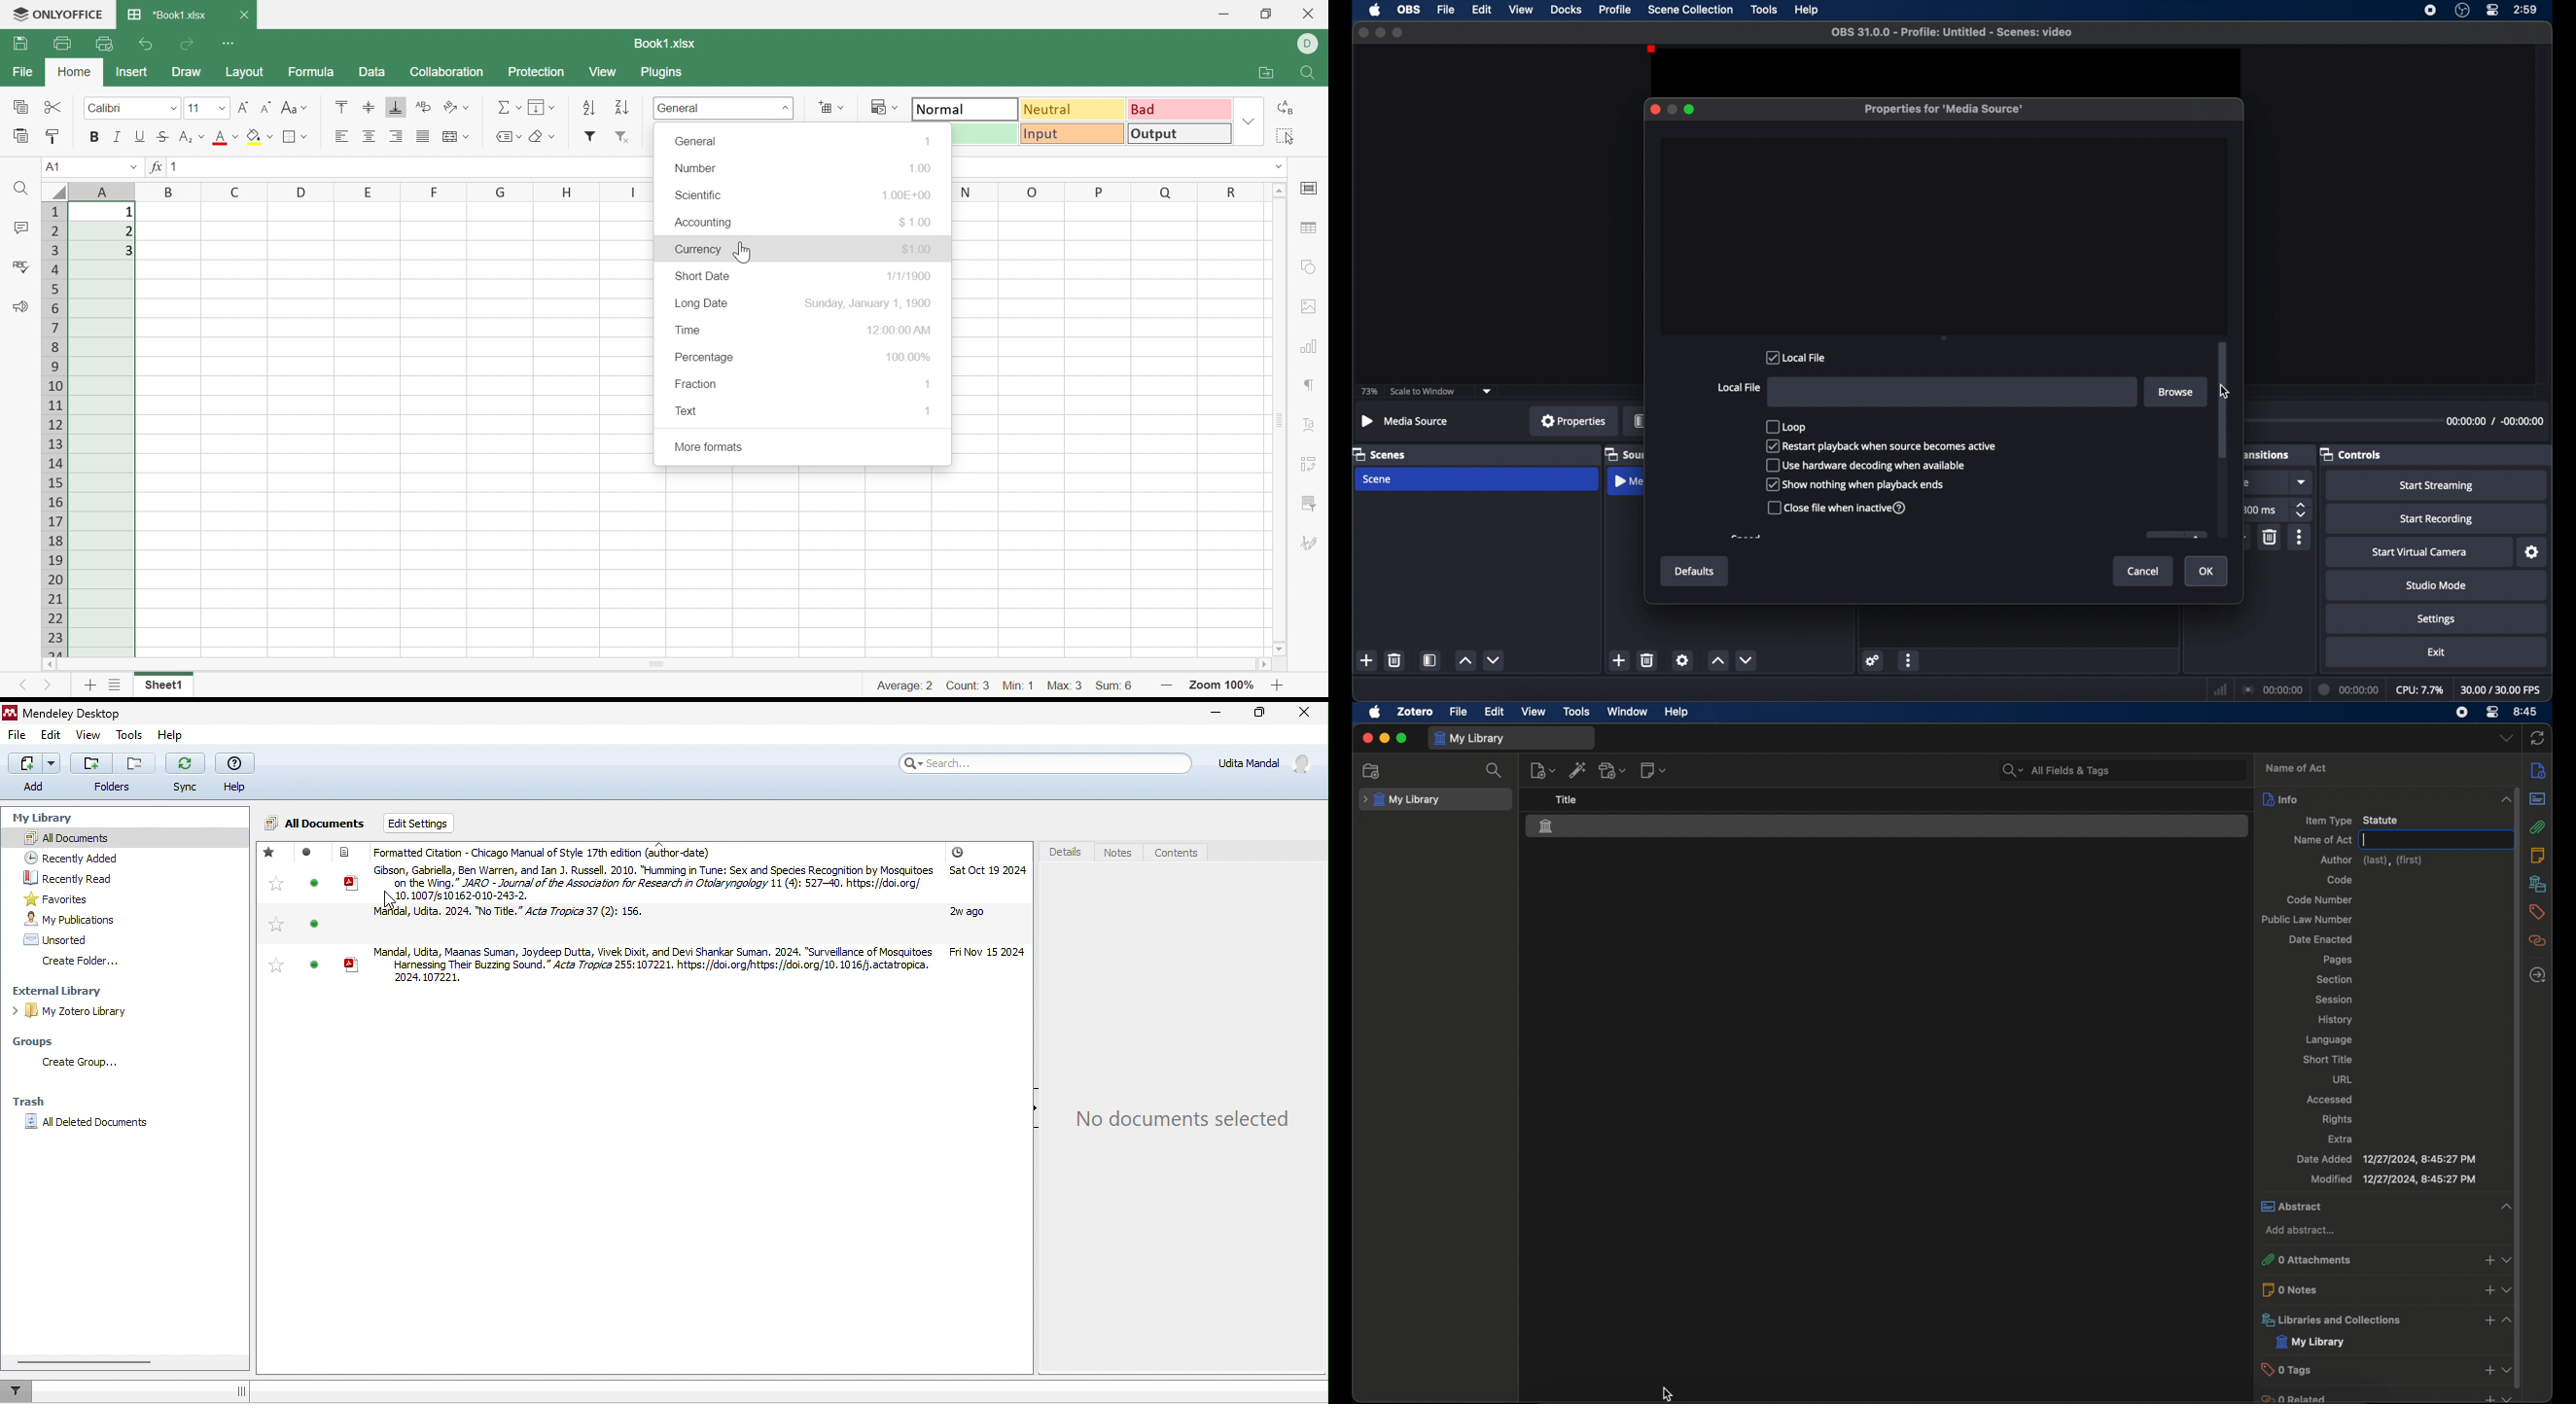 The width and height of the screenshot is (2576, 1428). What do you see at coordinates (1614, 772) in the screenshot?
I see `add attachment` at bounding box center [1614, 772].